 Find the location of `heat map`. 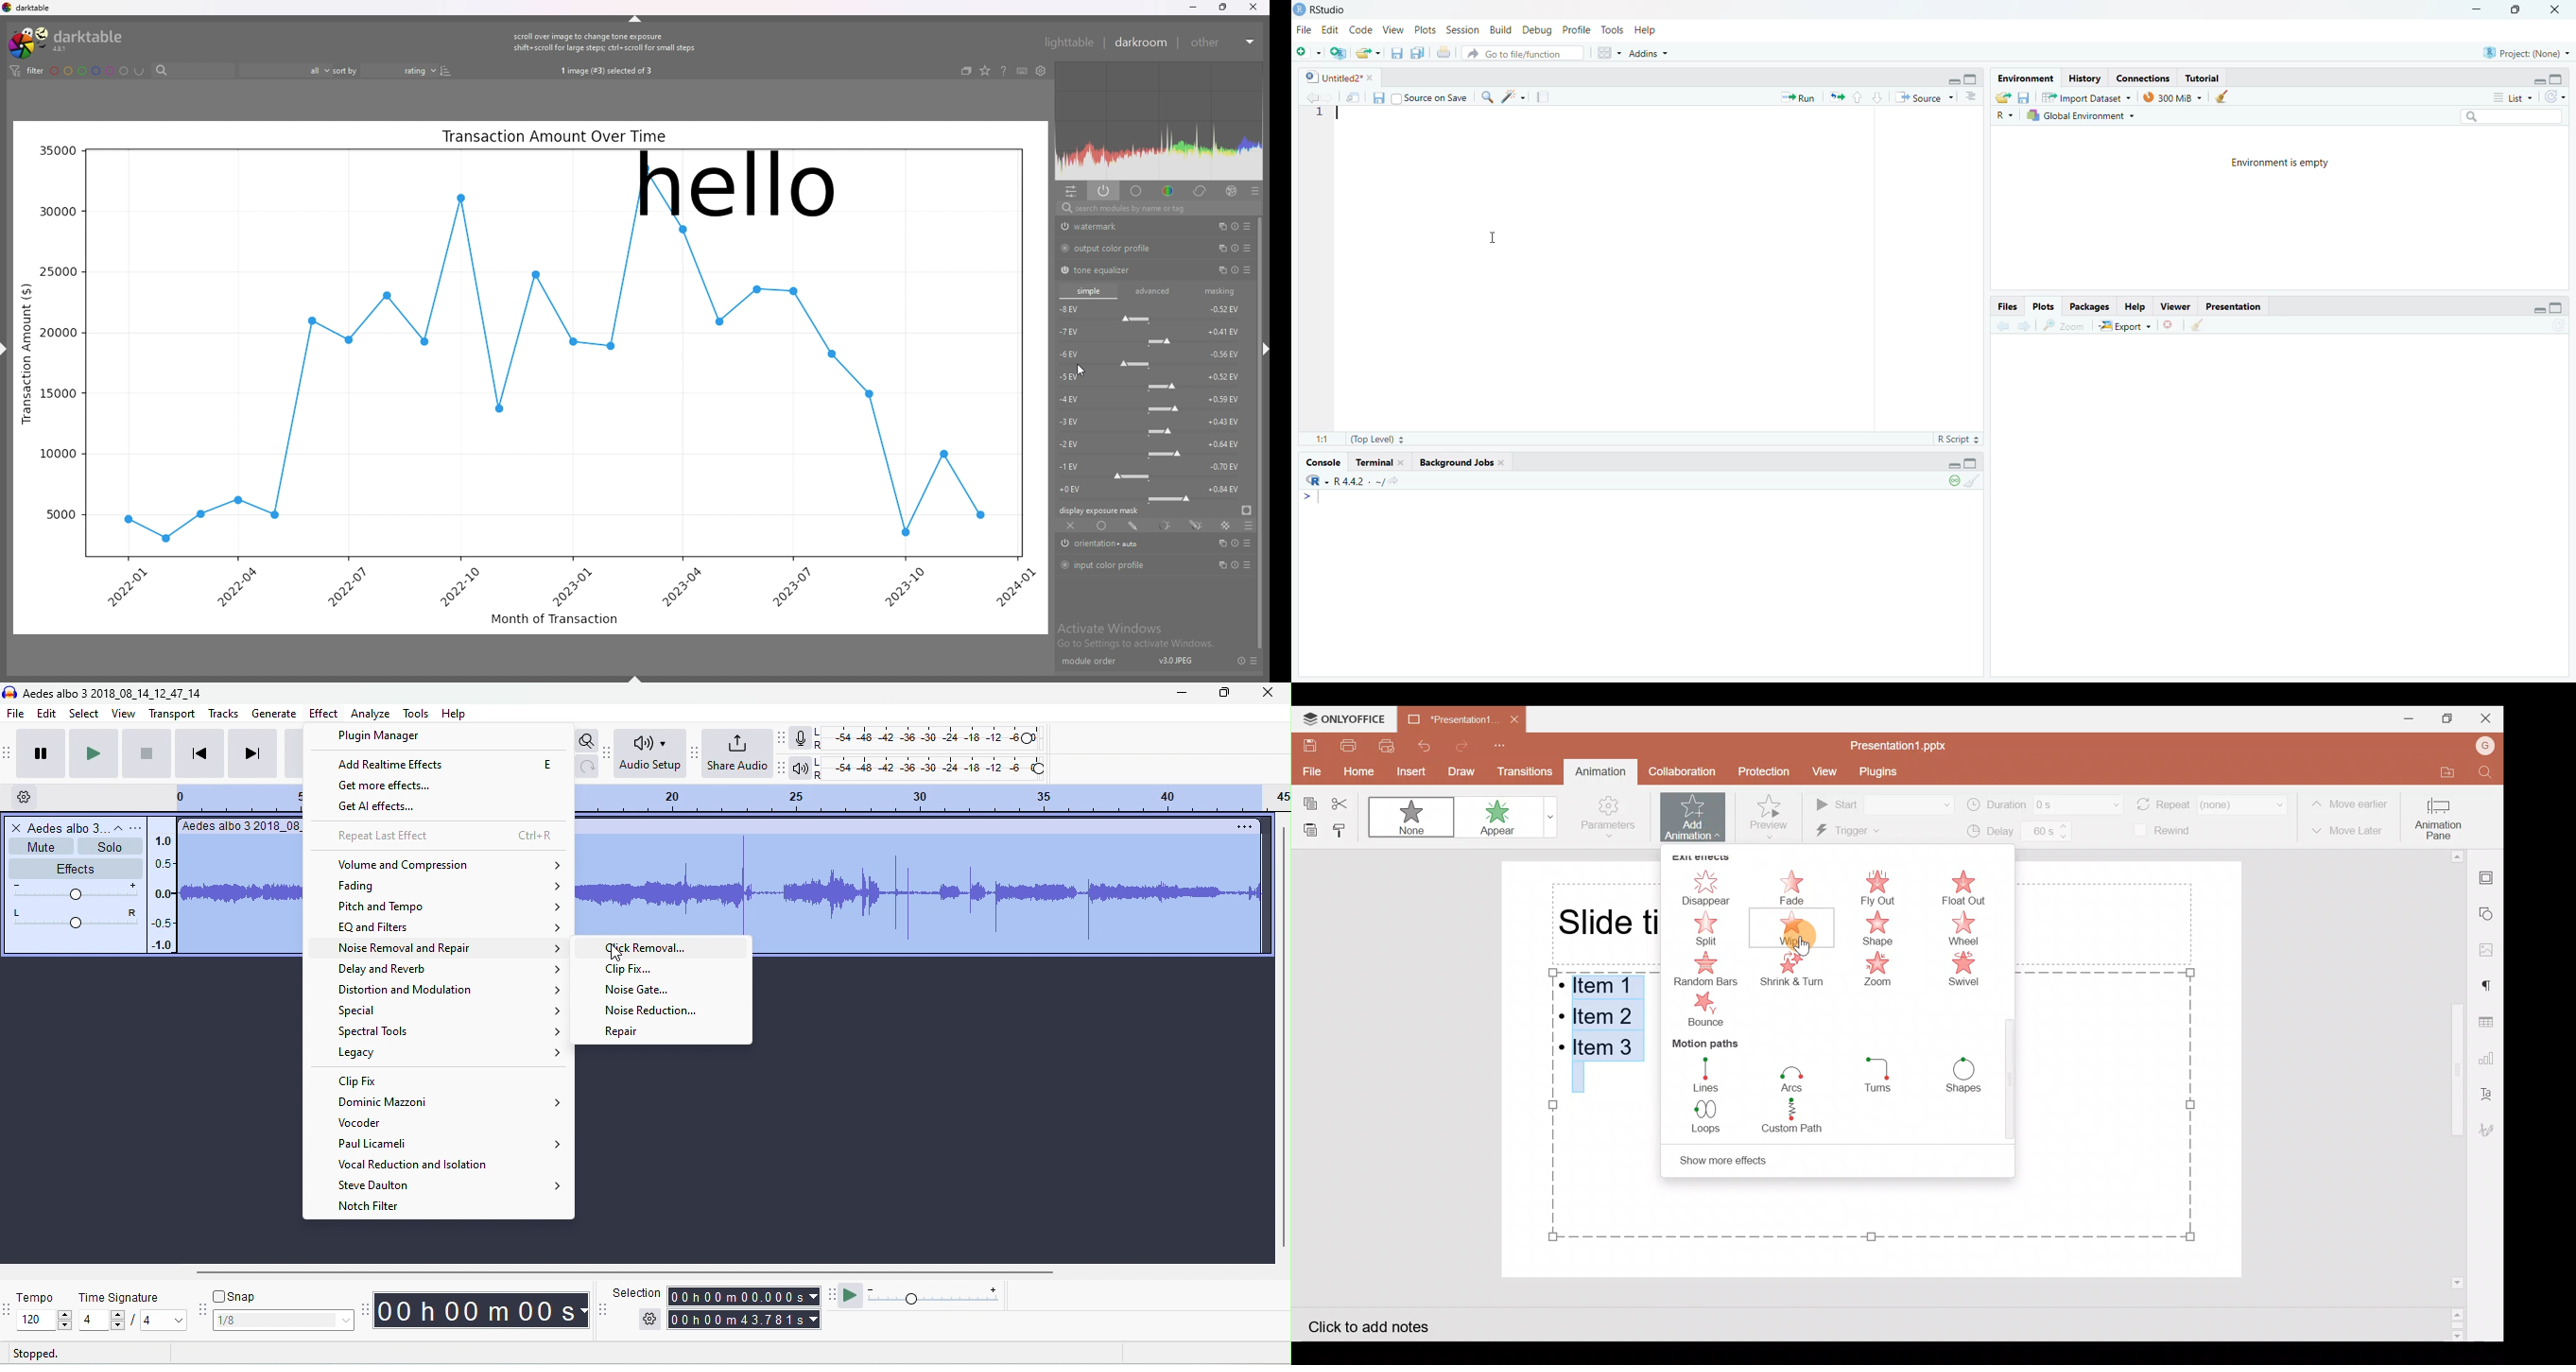

heat map is located at coordinates (1159, 120).